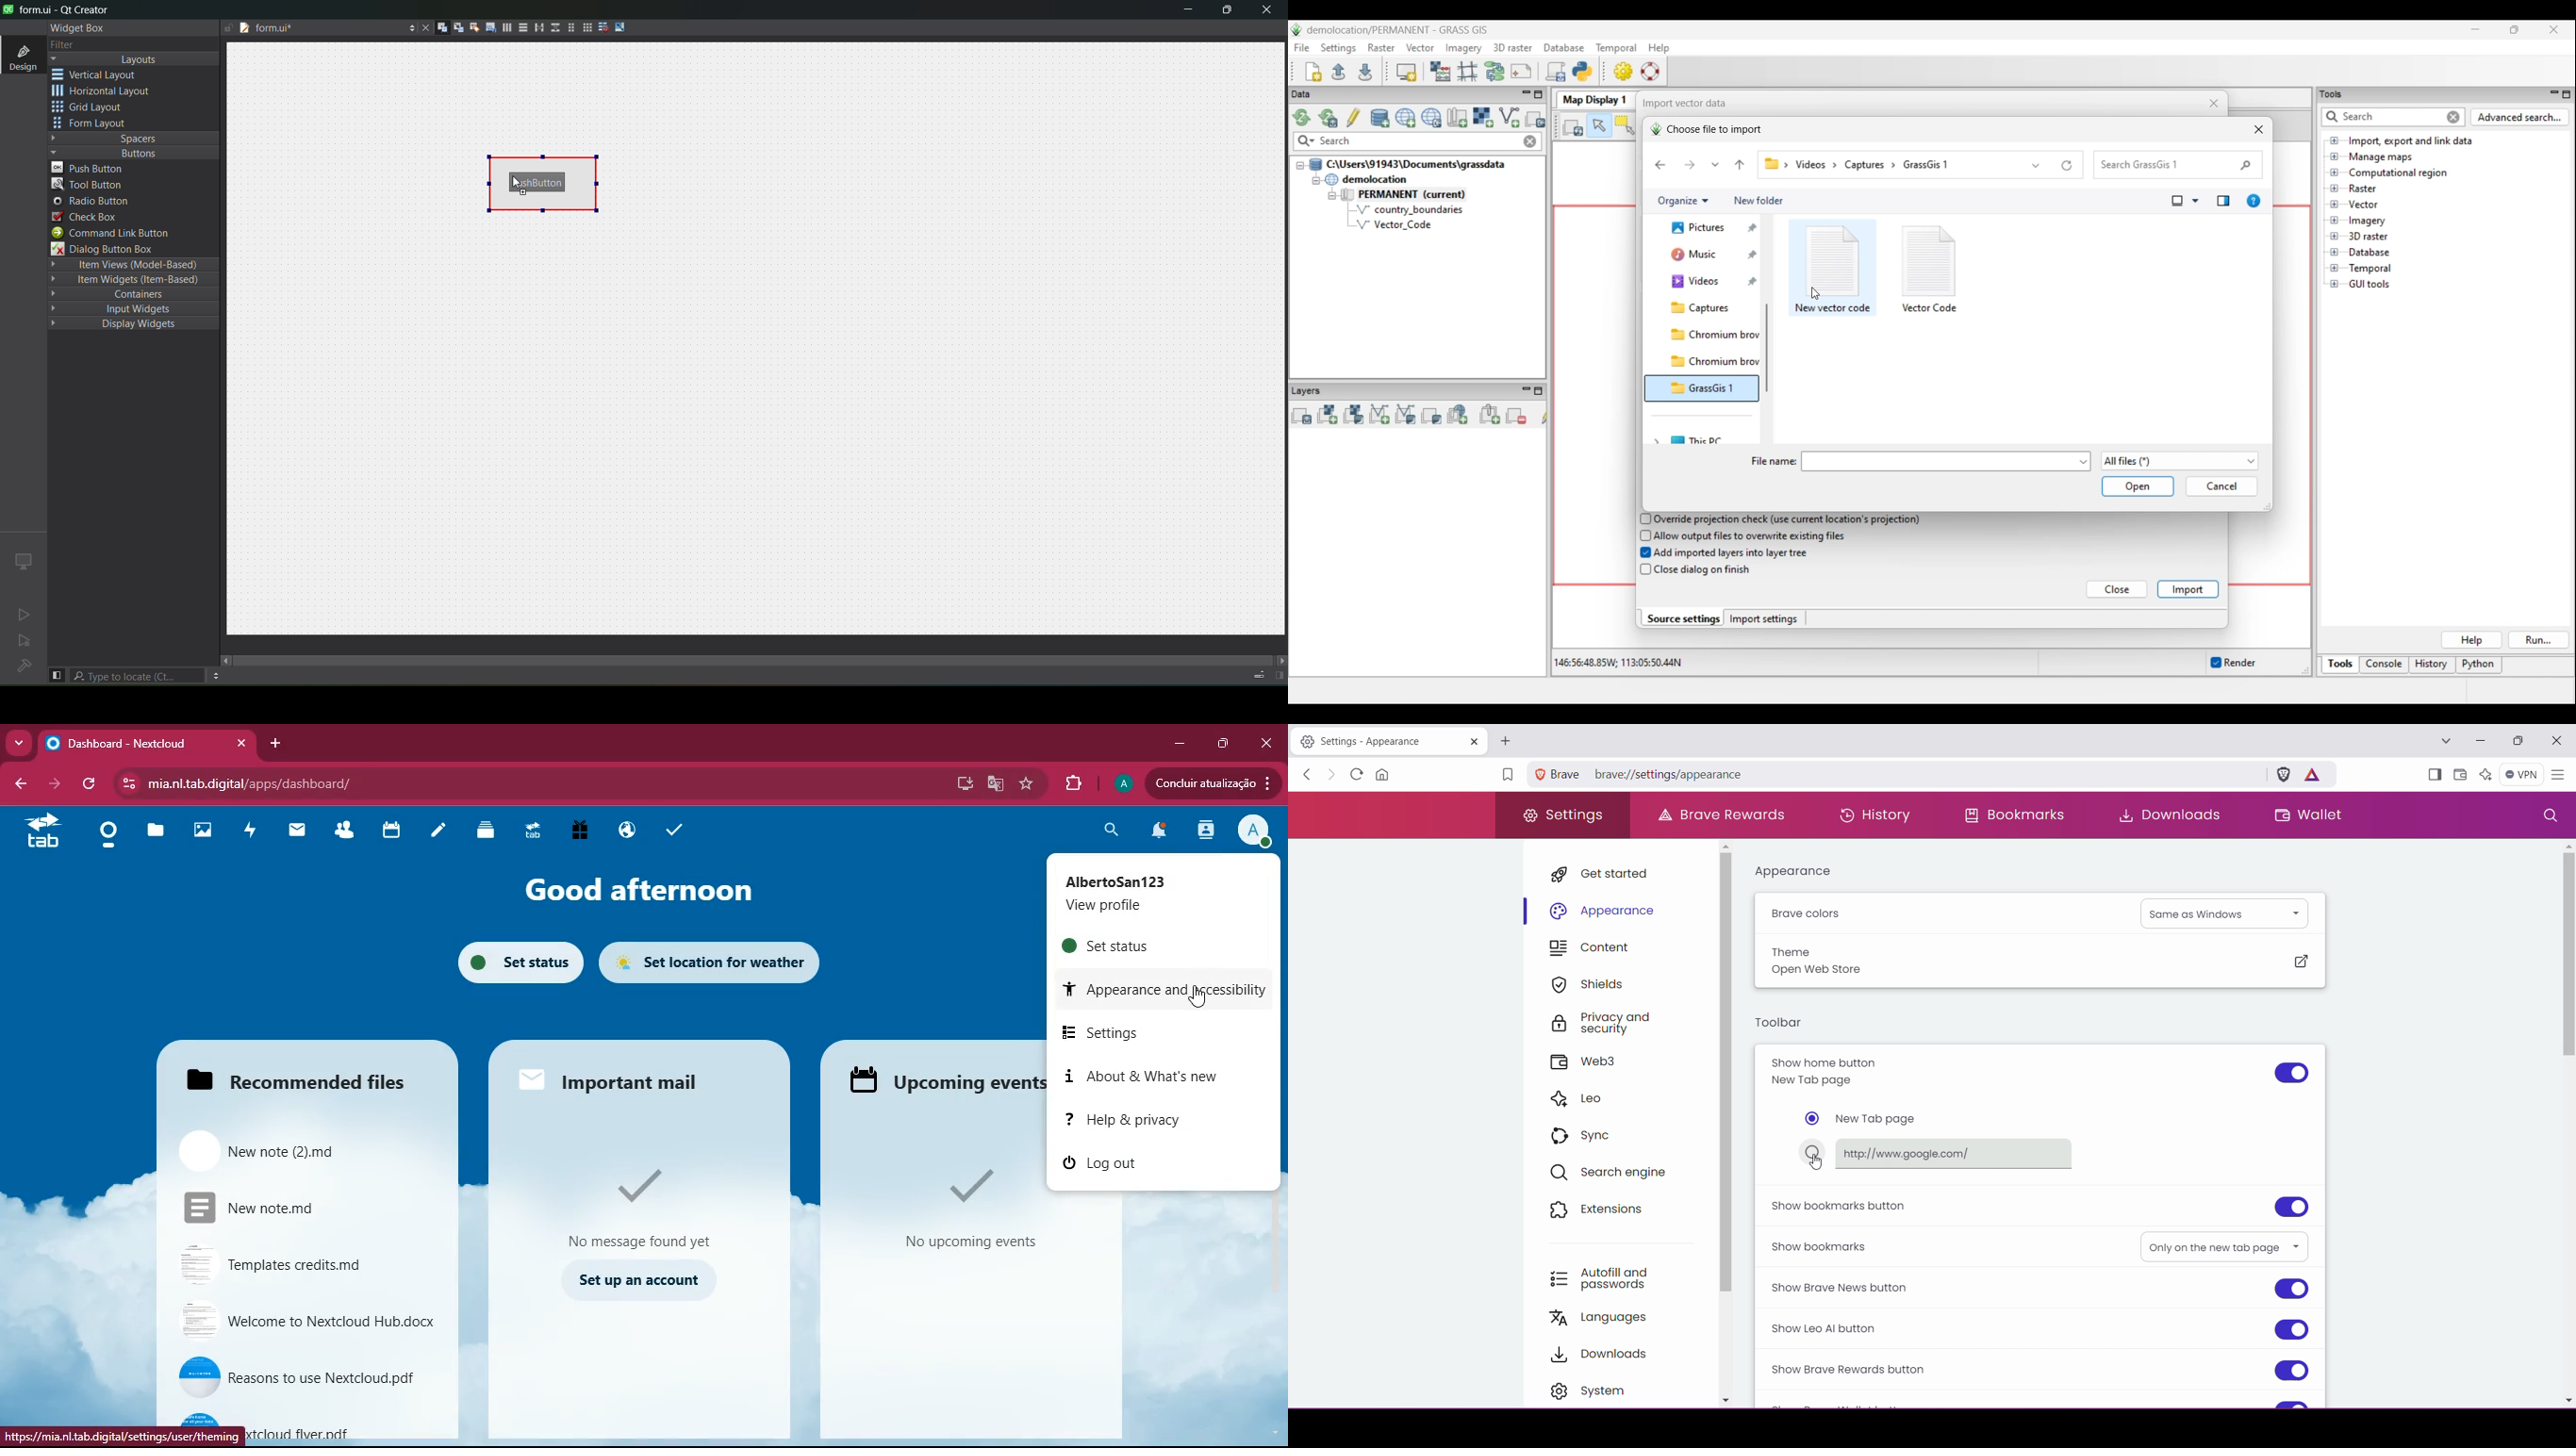 The image size is (2576, 1456). I want to click on icon, so click(22, 561).